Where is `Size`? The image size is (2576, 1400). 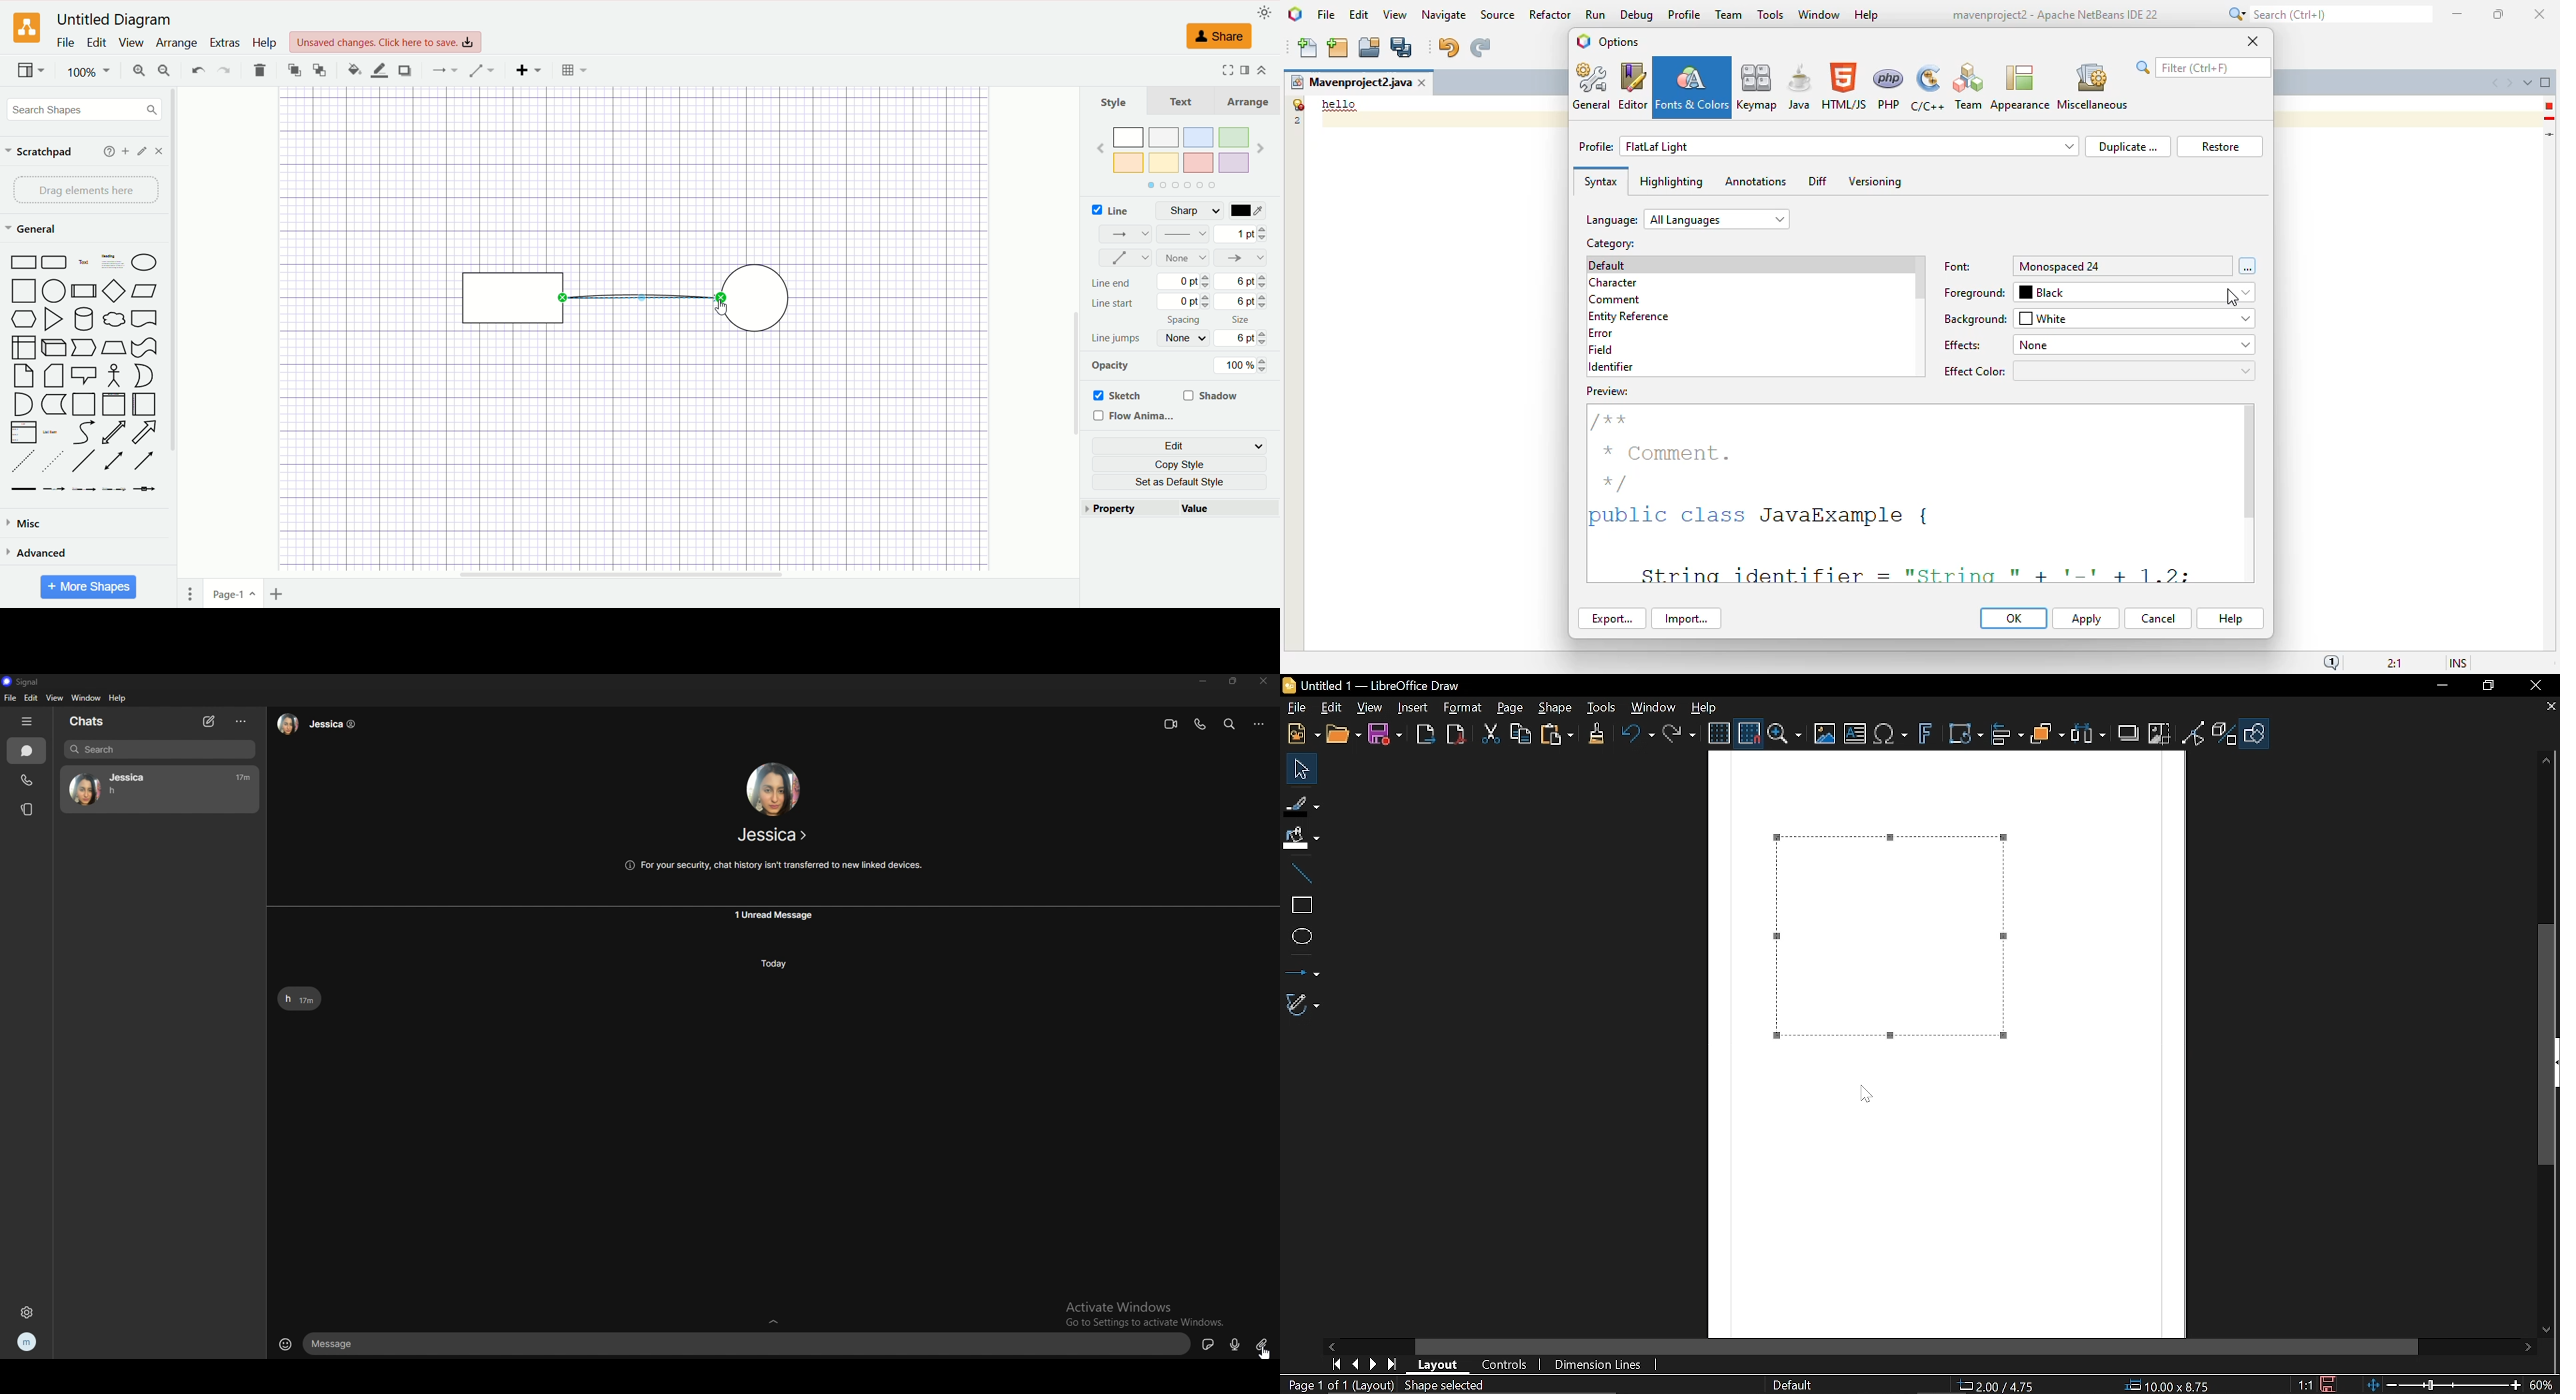 Size is located at coordinates (2174, 1386).